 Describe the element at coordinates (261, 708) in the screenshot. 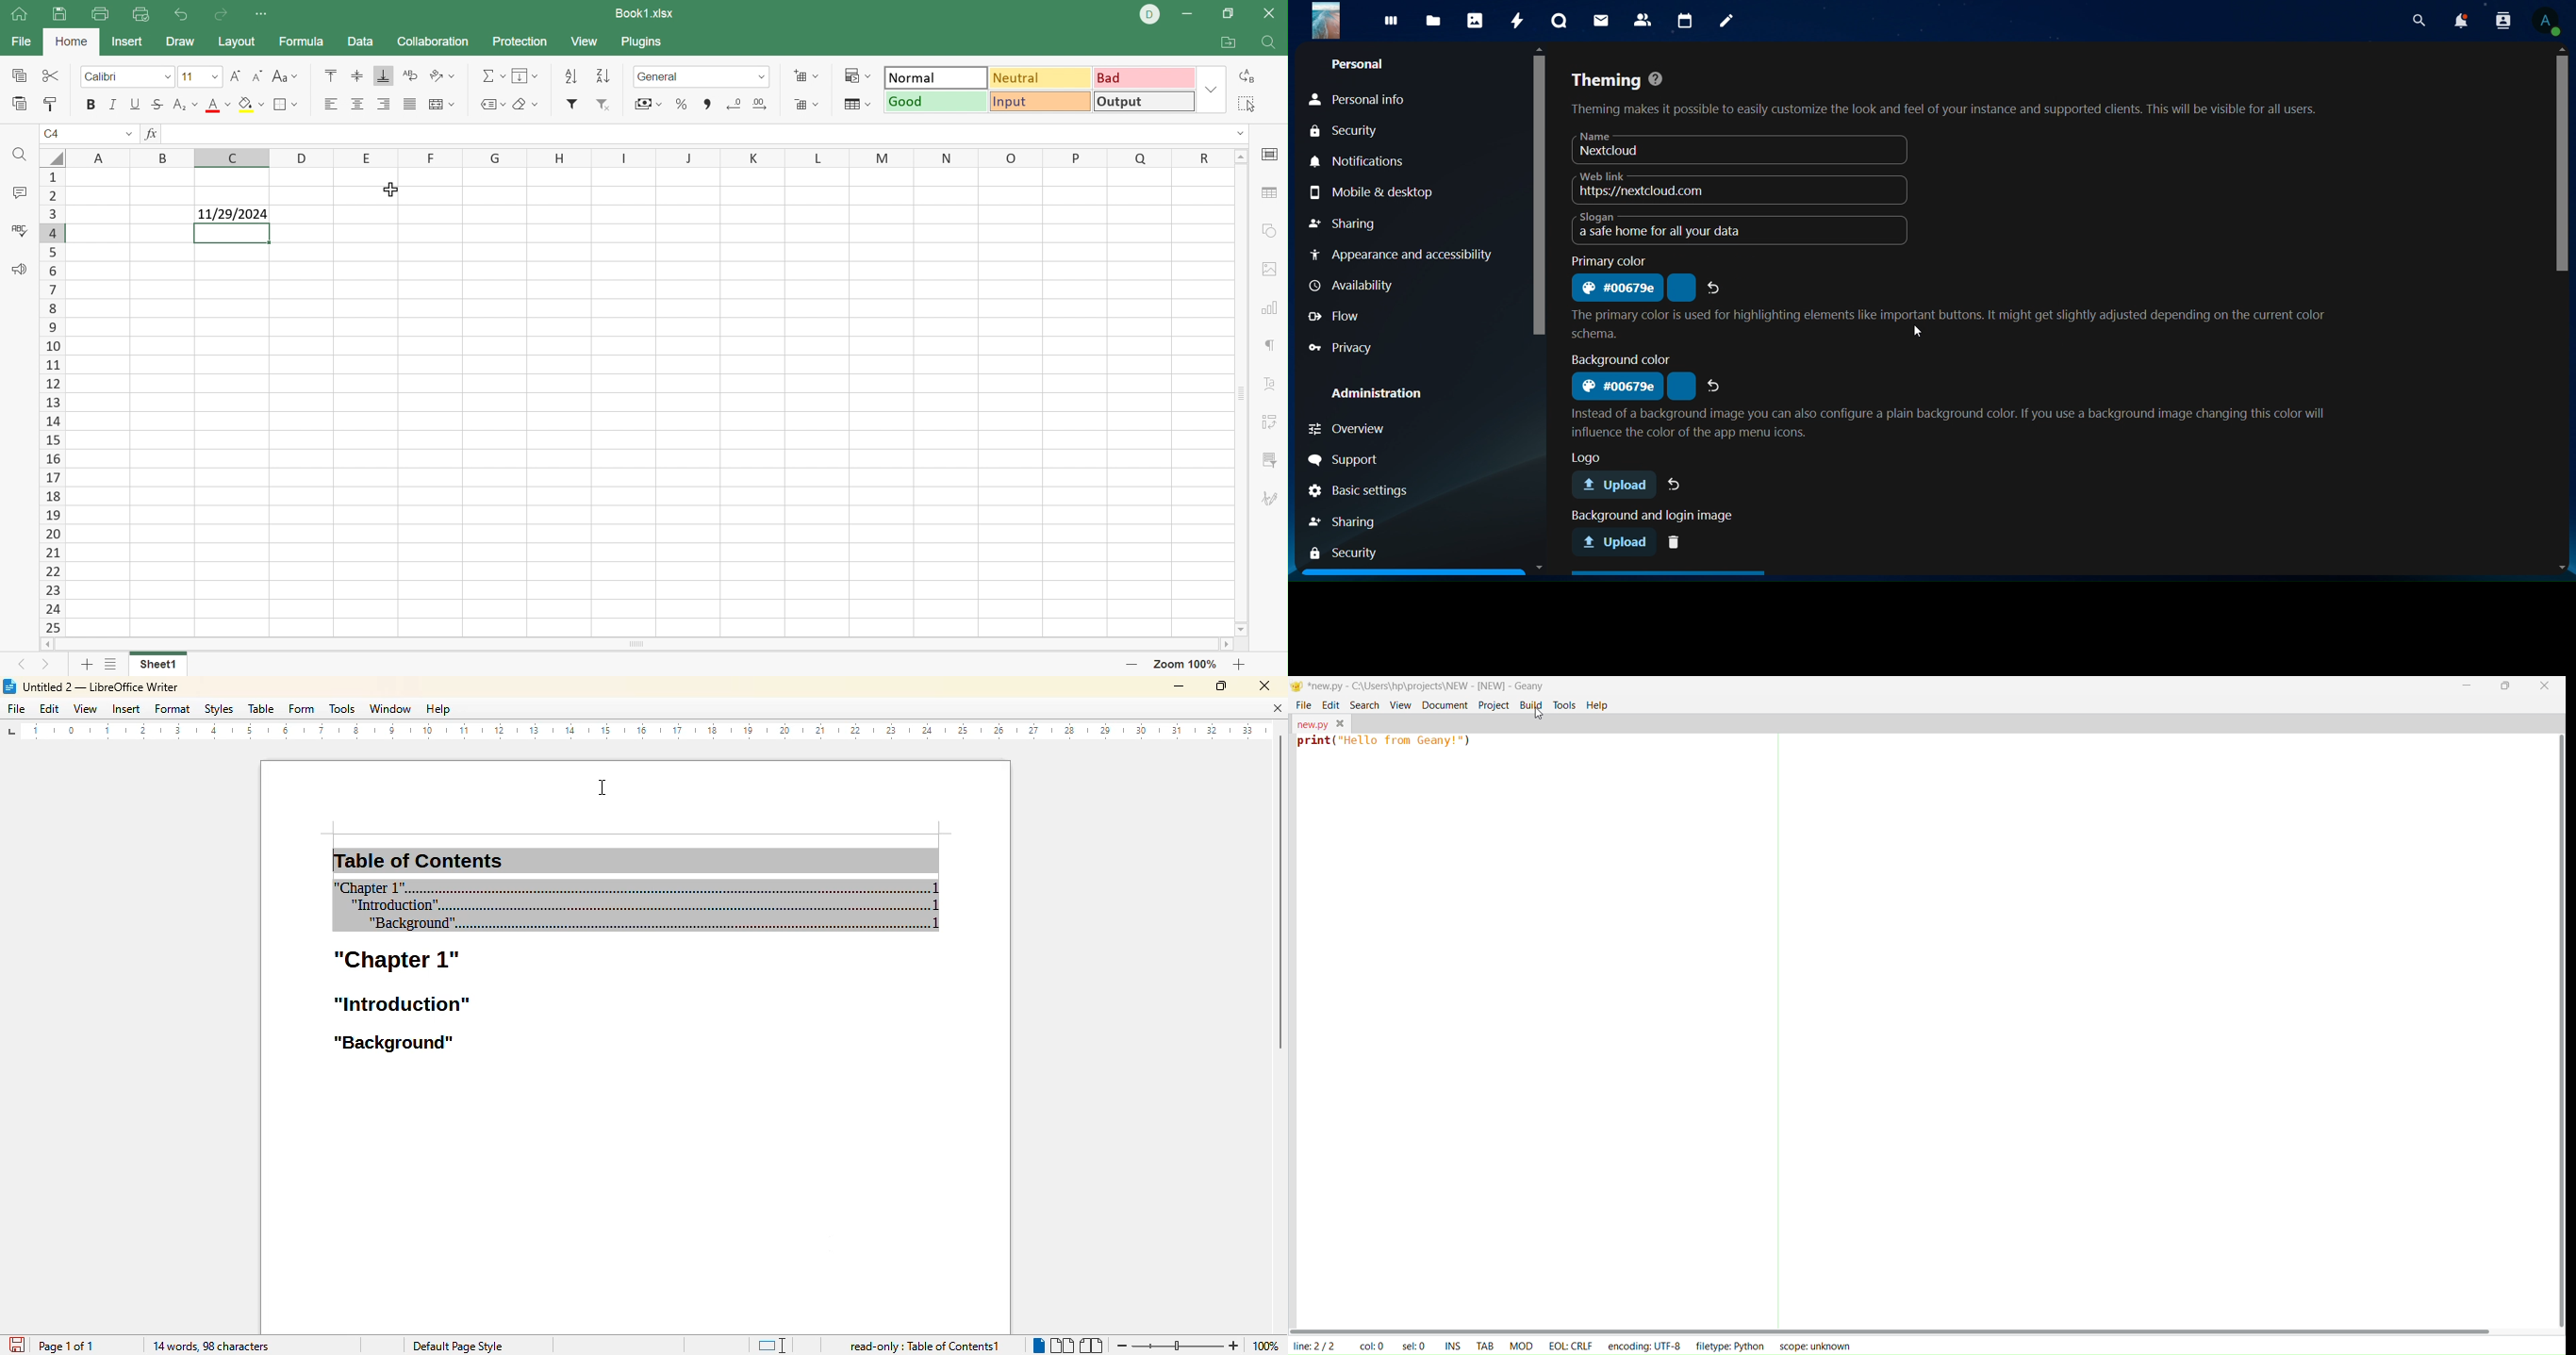

I see `table` at that location.